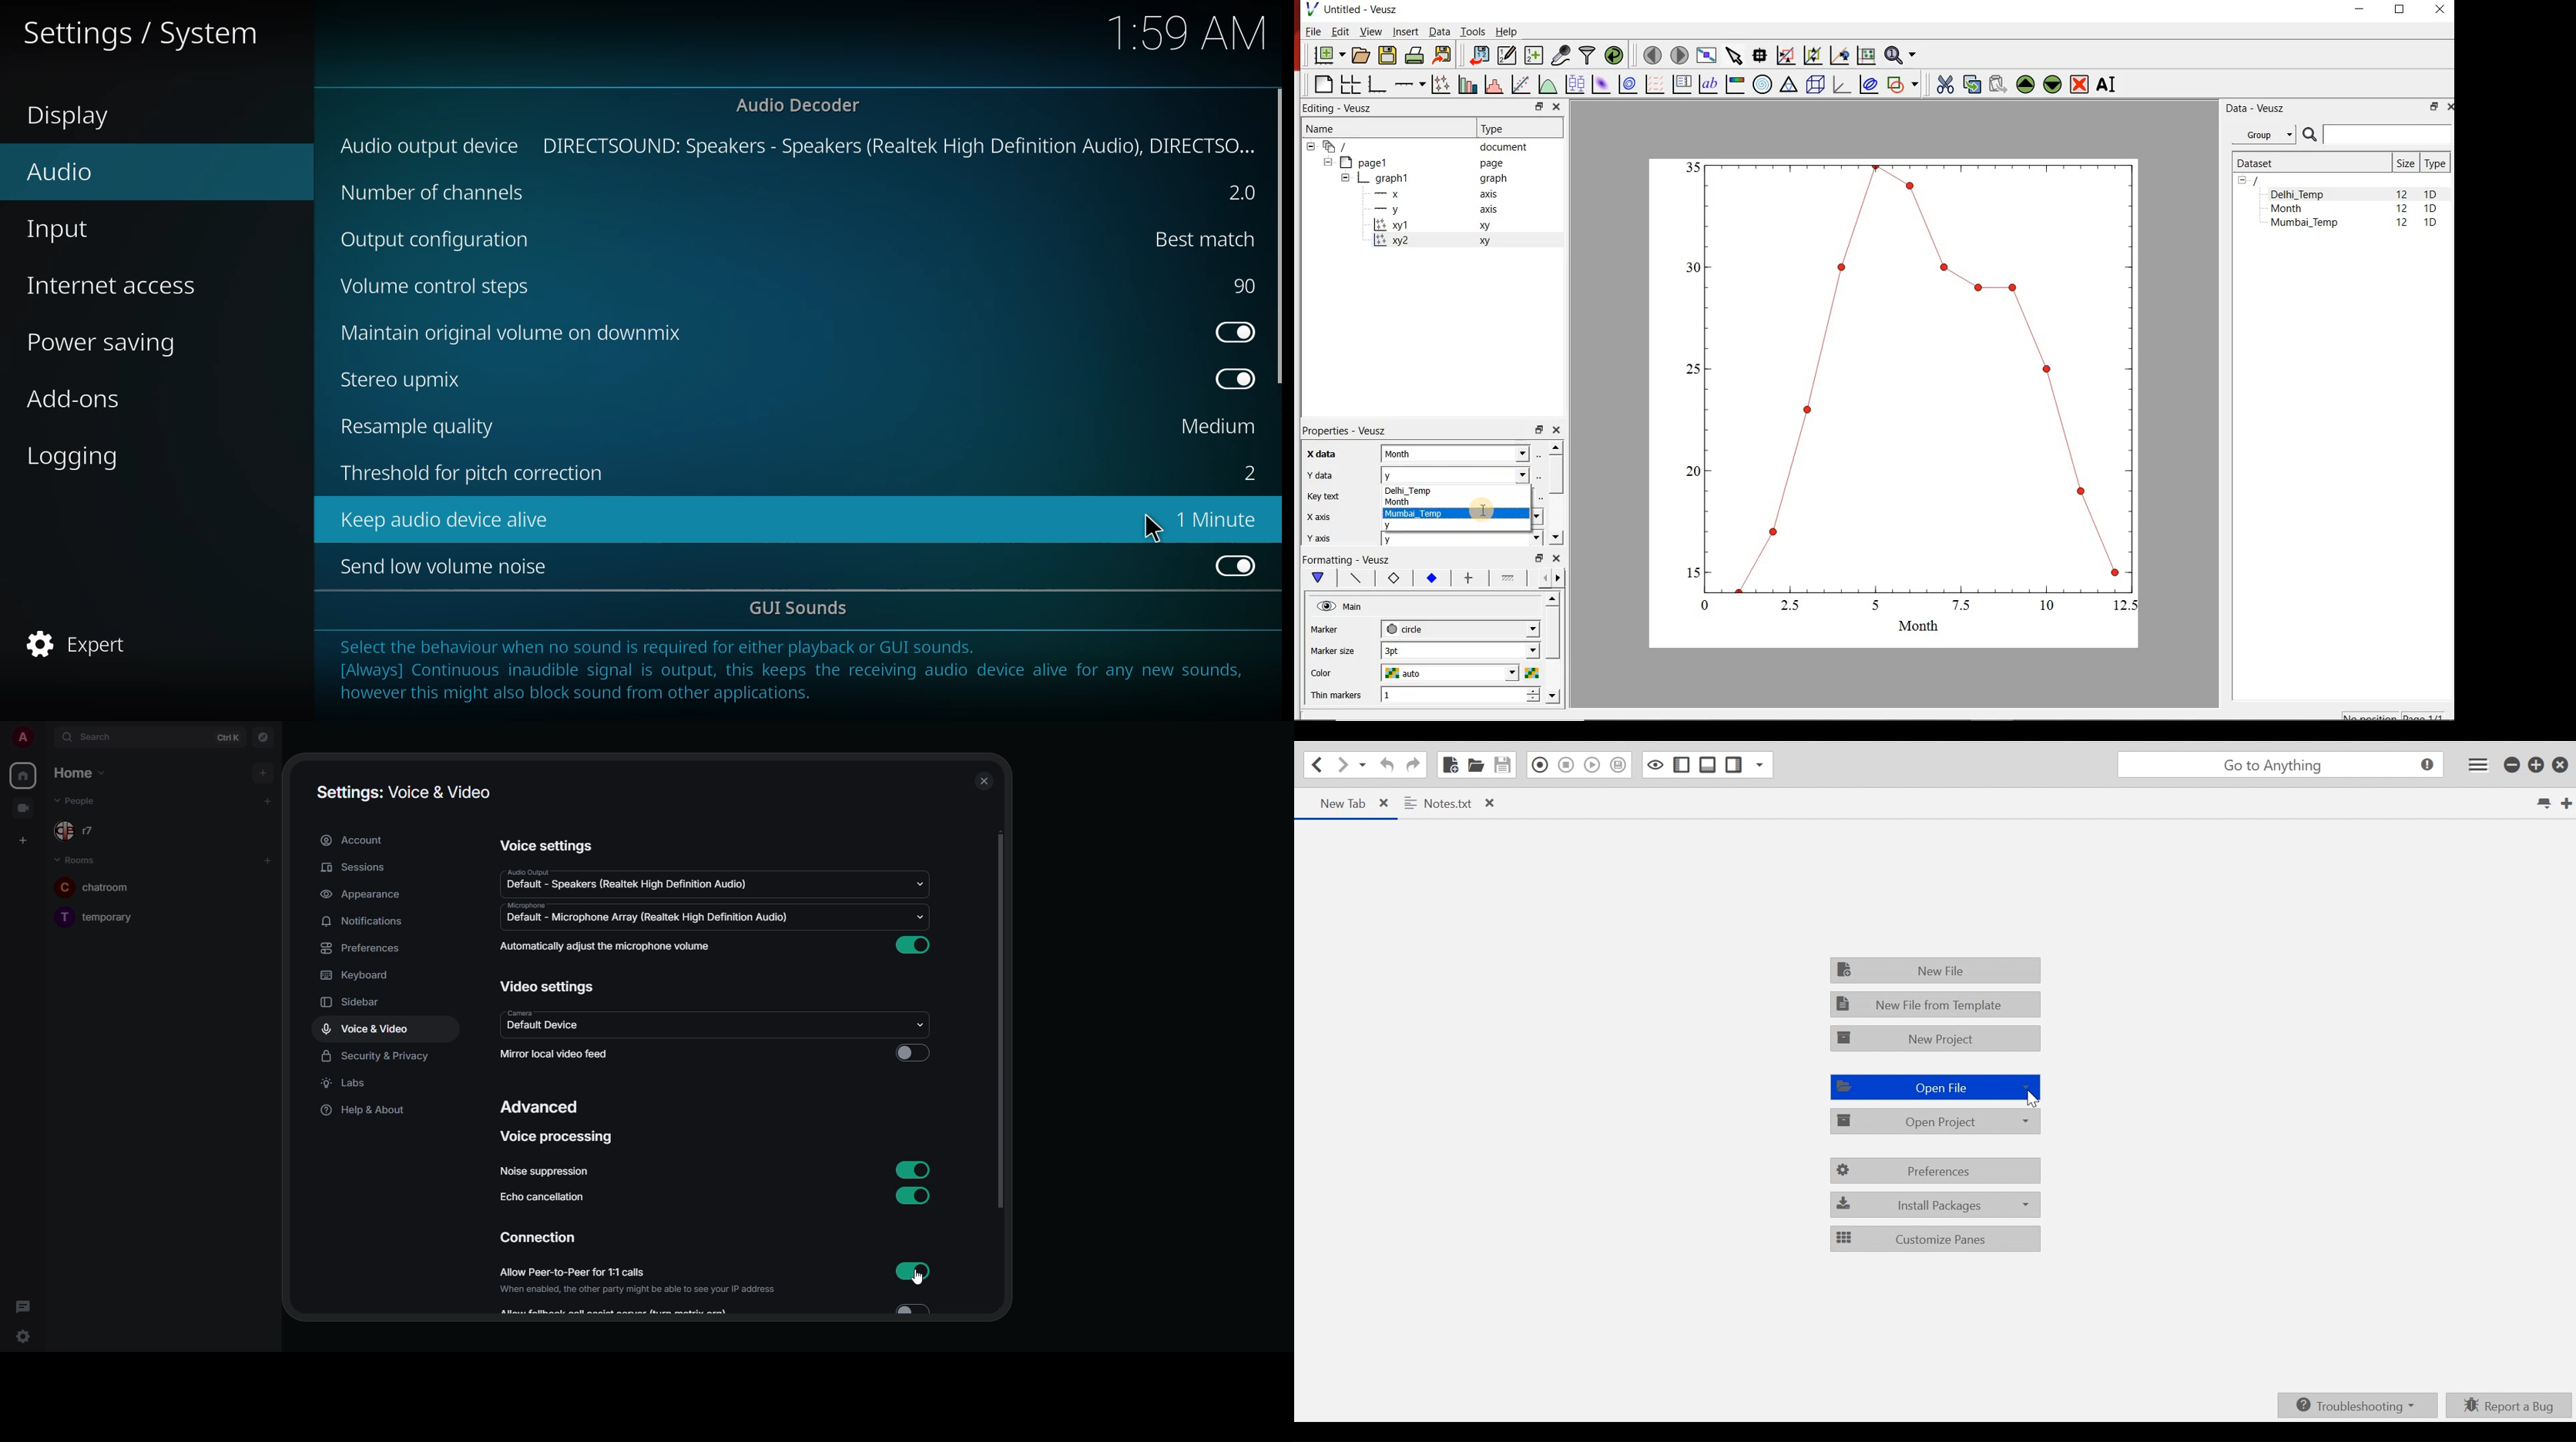  What do you see at coordinates (1506, 55) in the screenshot?
I see `edit and enter new datasets` at bounding box center [1506, 55].